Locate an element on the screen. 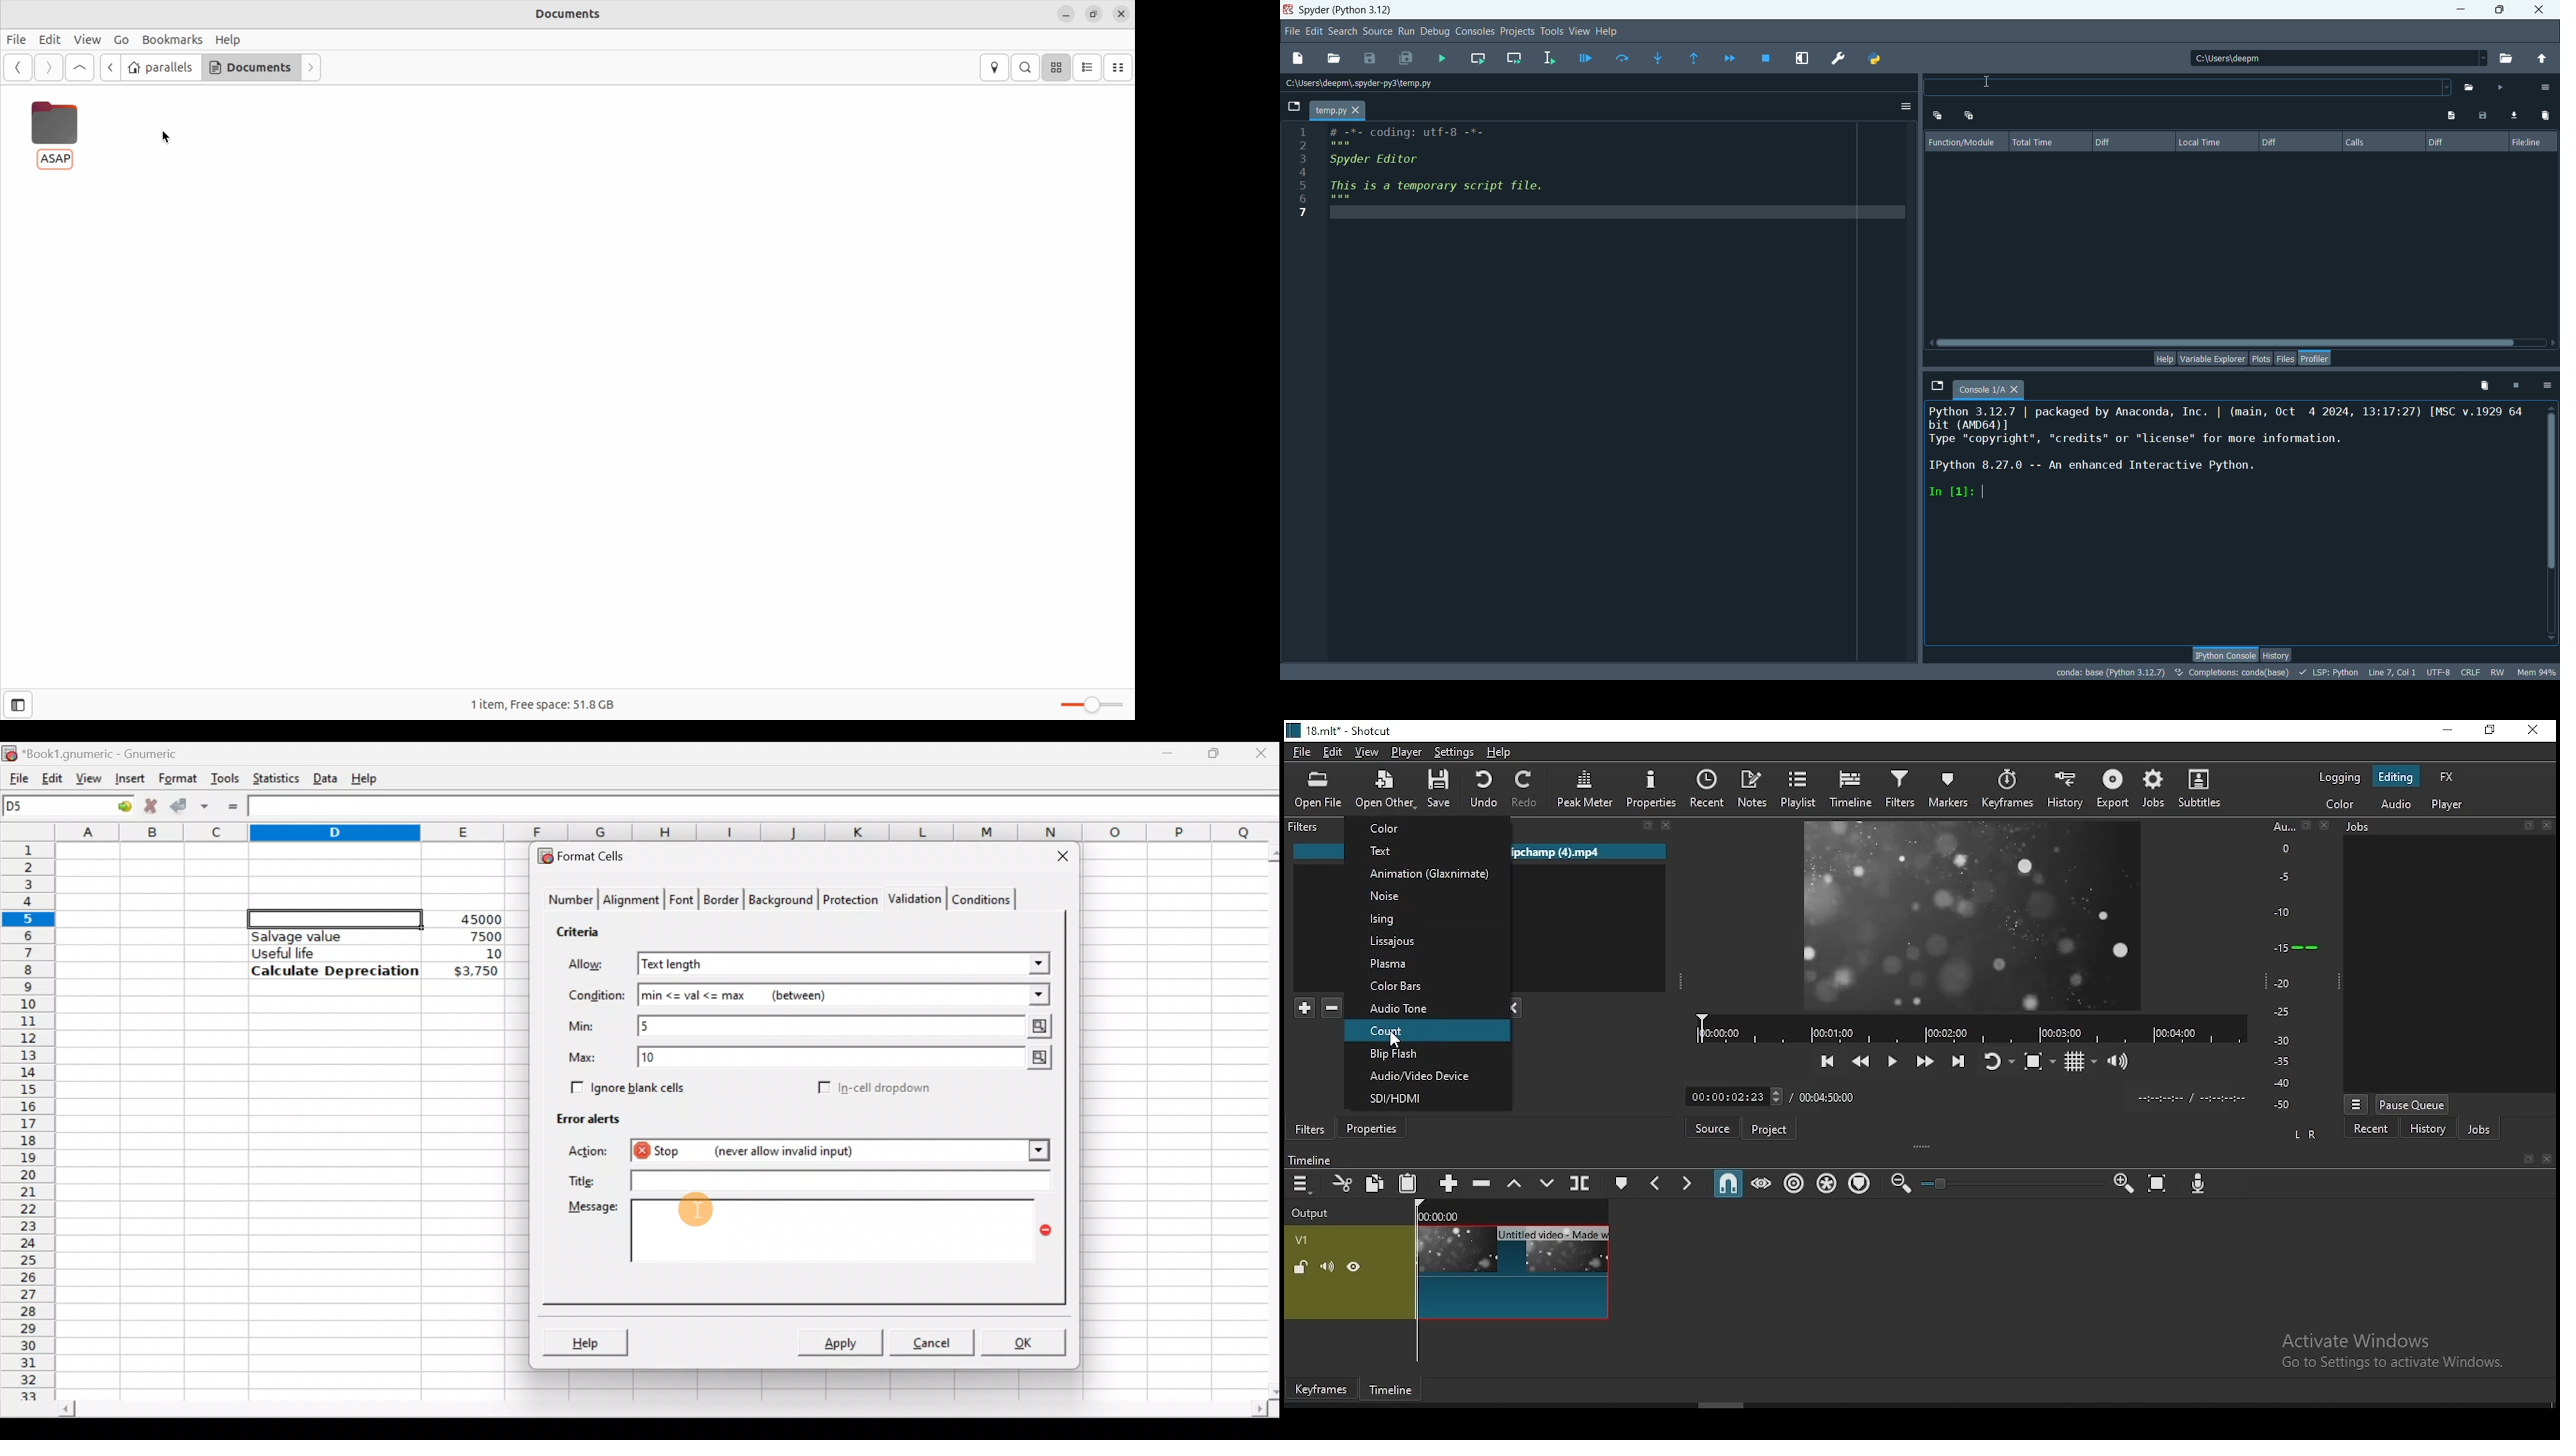  $3,750 is located at coordinates (475, 972).